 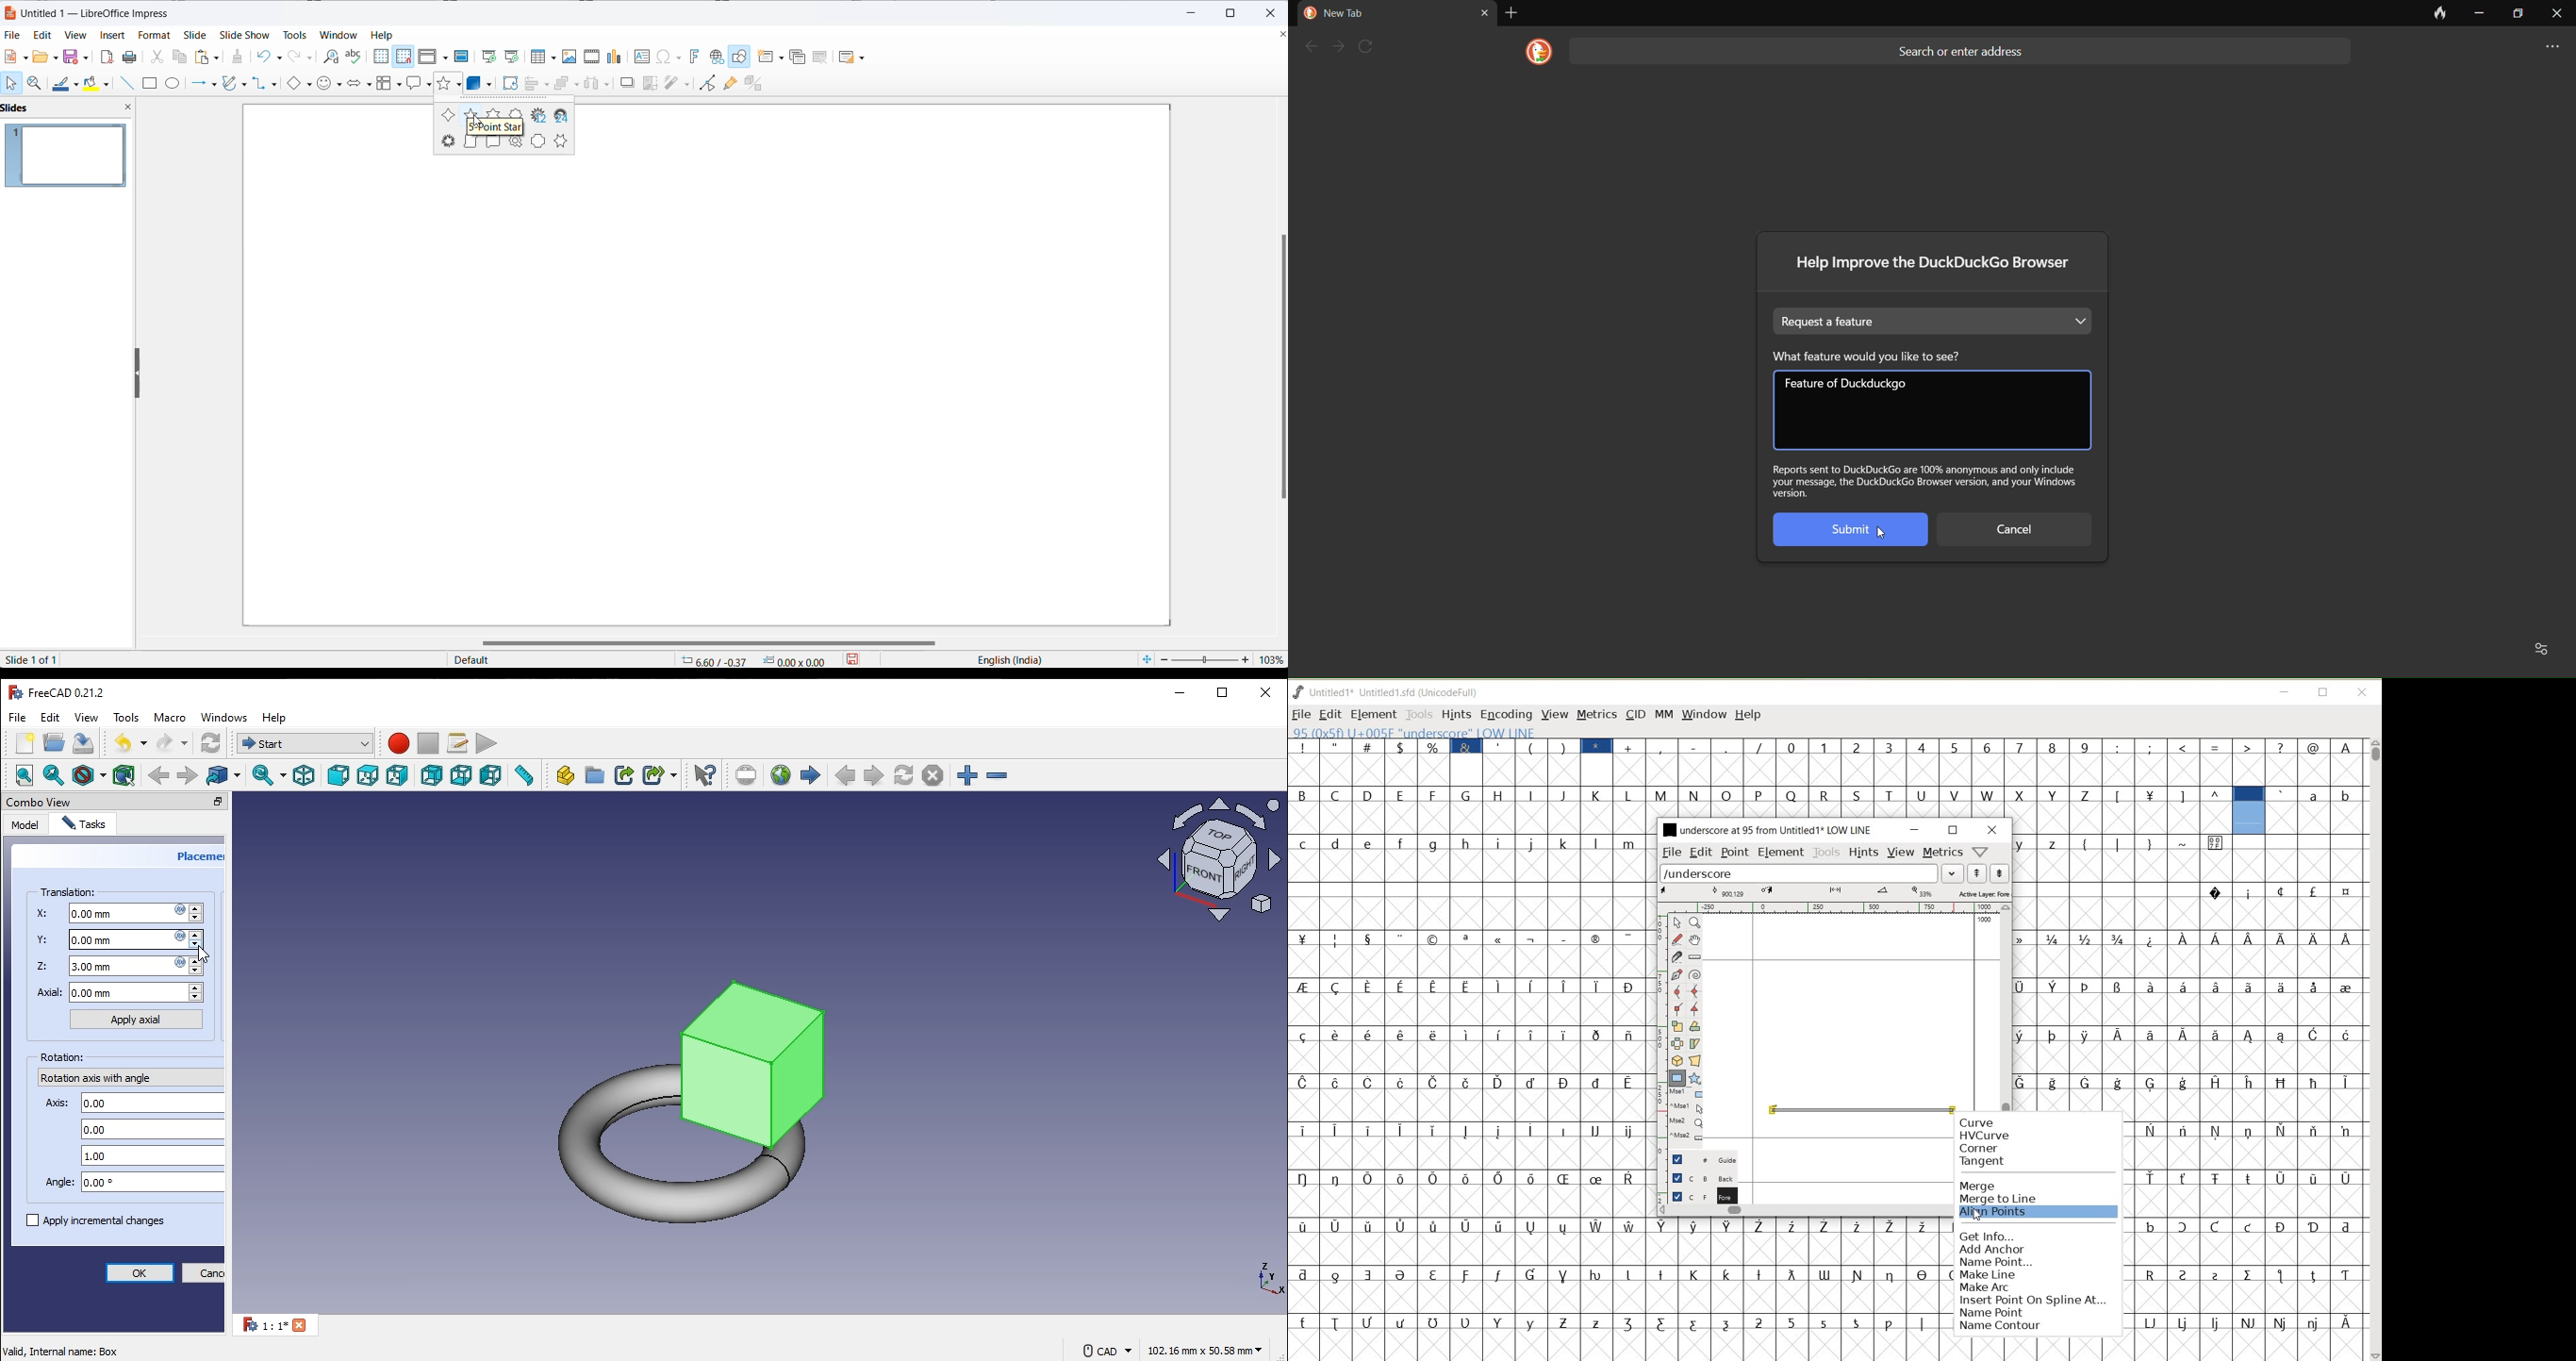 What do you see at coordinates (2036, 1275) in the screenshot?
I see `make line` at bounding box center [2036, 1275].